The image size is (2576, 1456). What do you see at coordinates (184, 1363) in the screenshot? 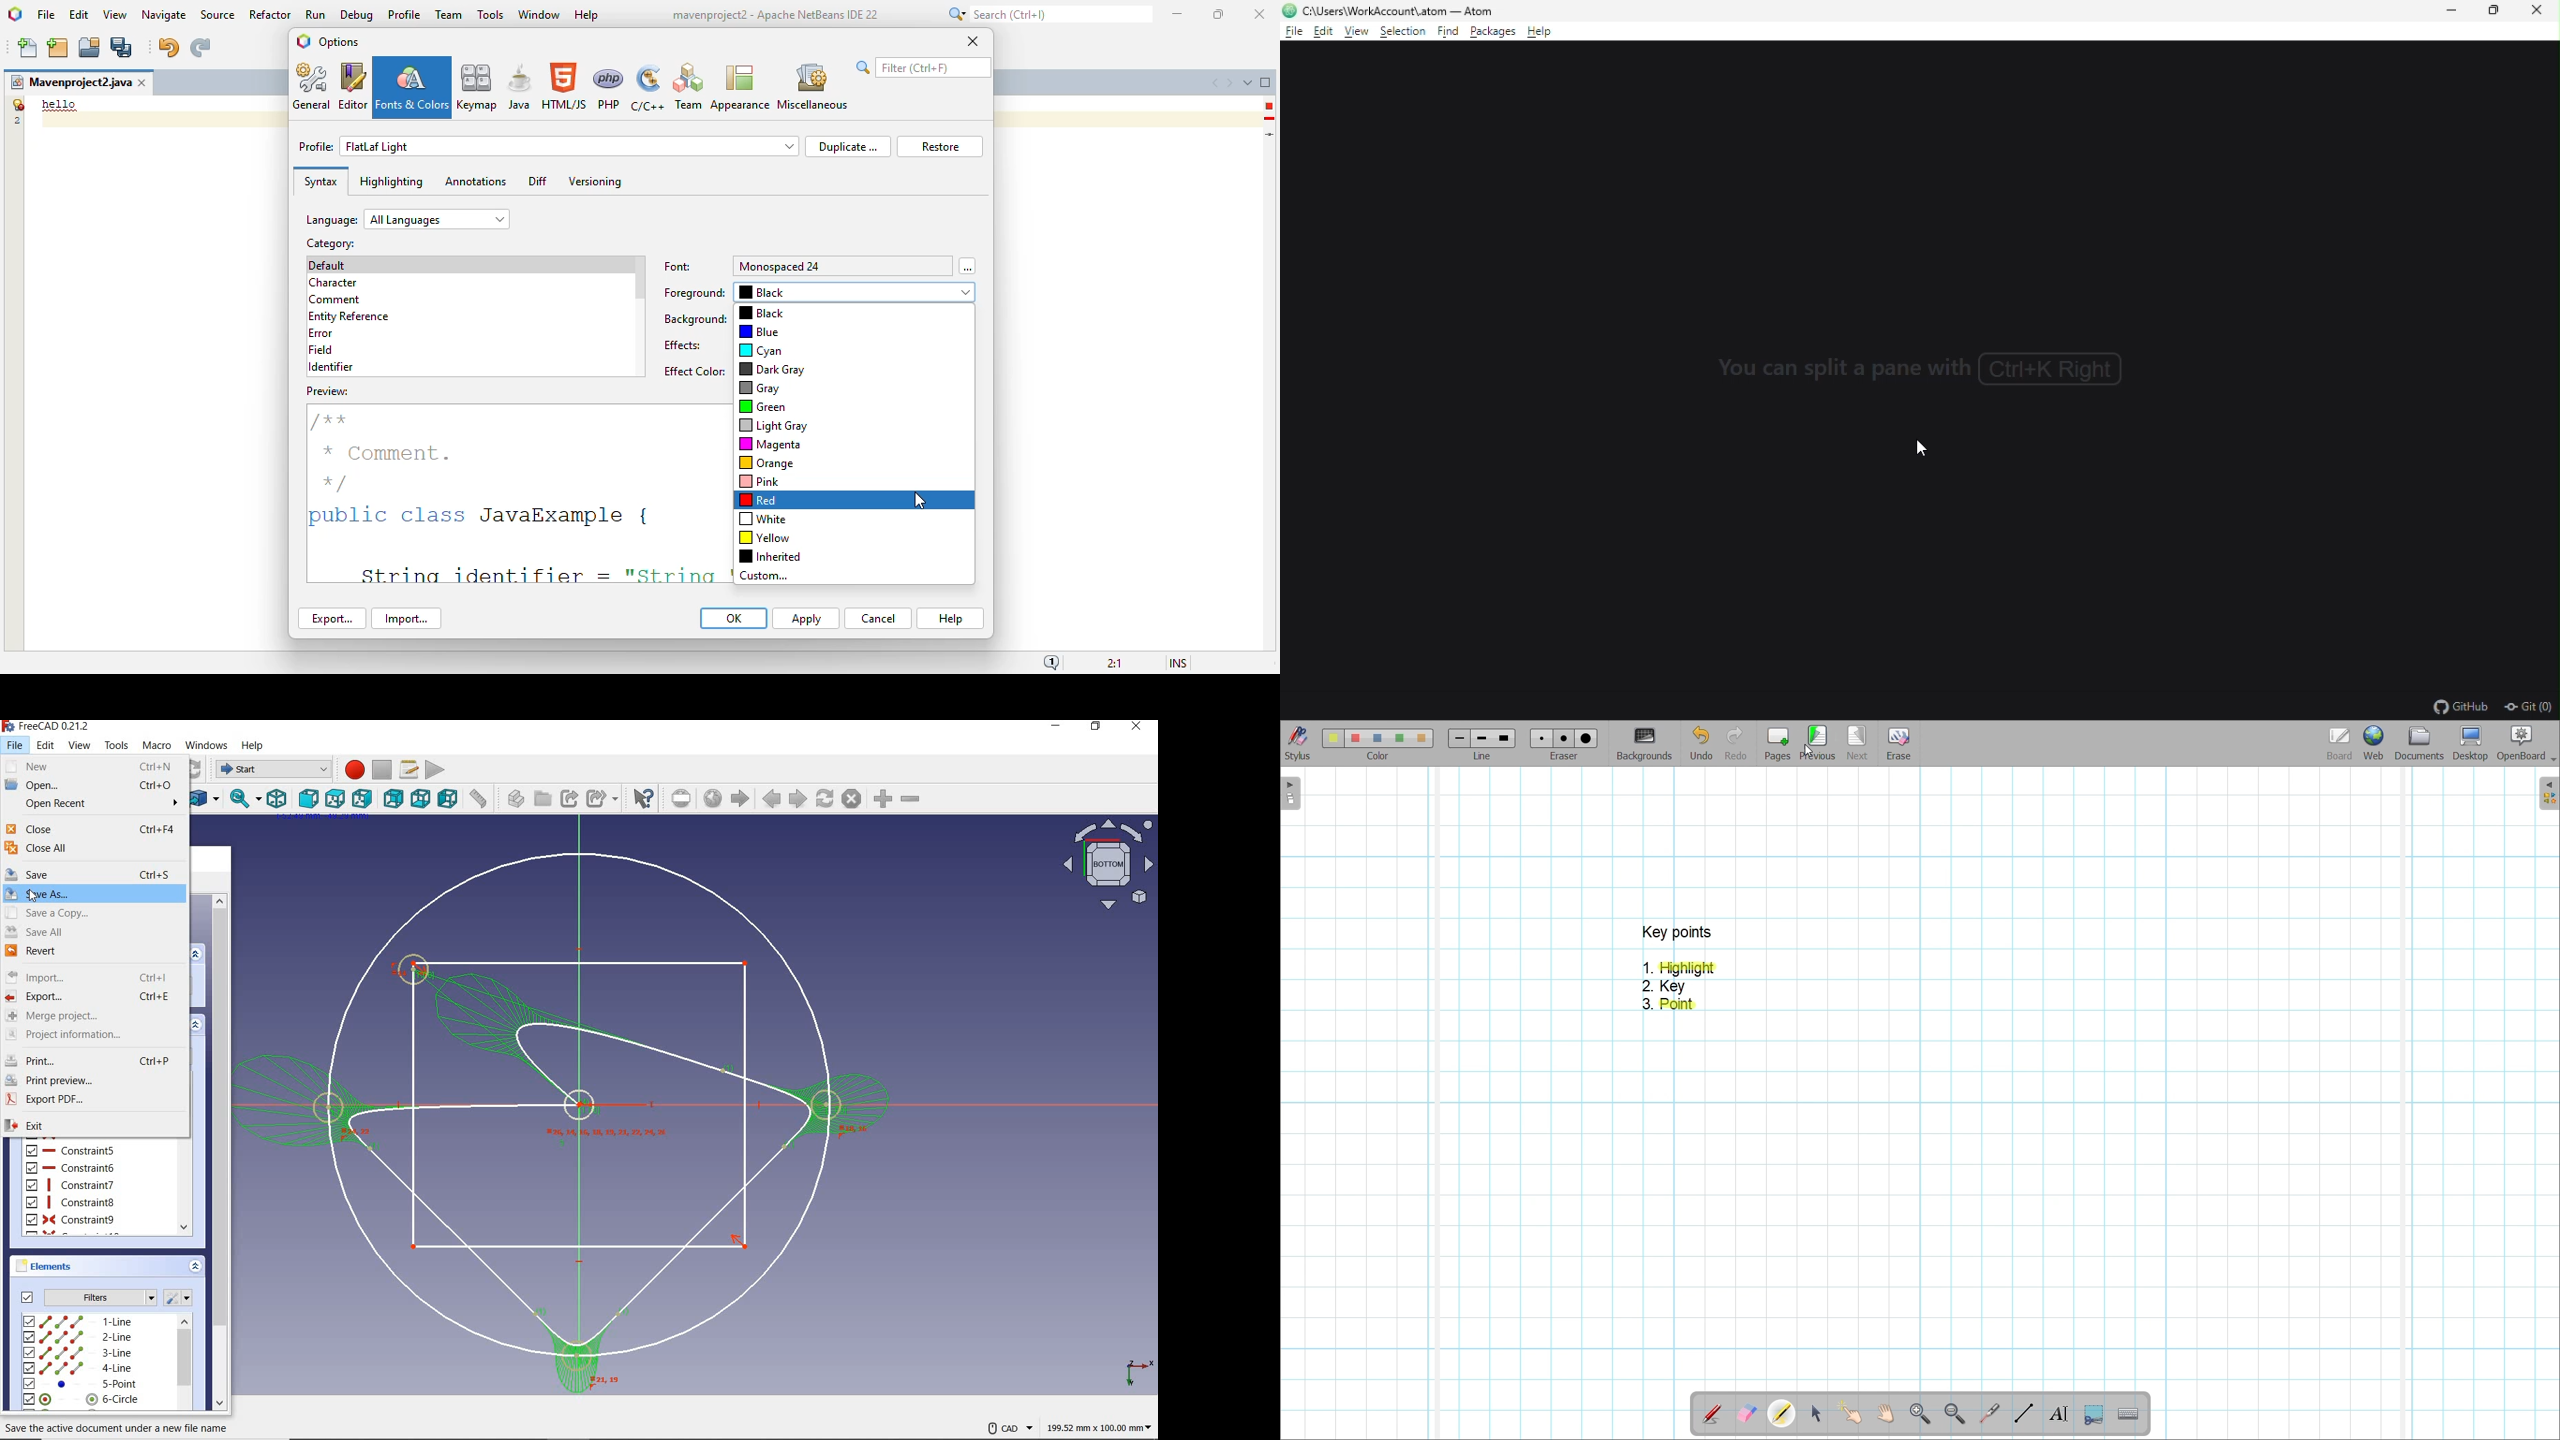
I see `scrollbar` at bounding box center [184, 1363].